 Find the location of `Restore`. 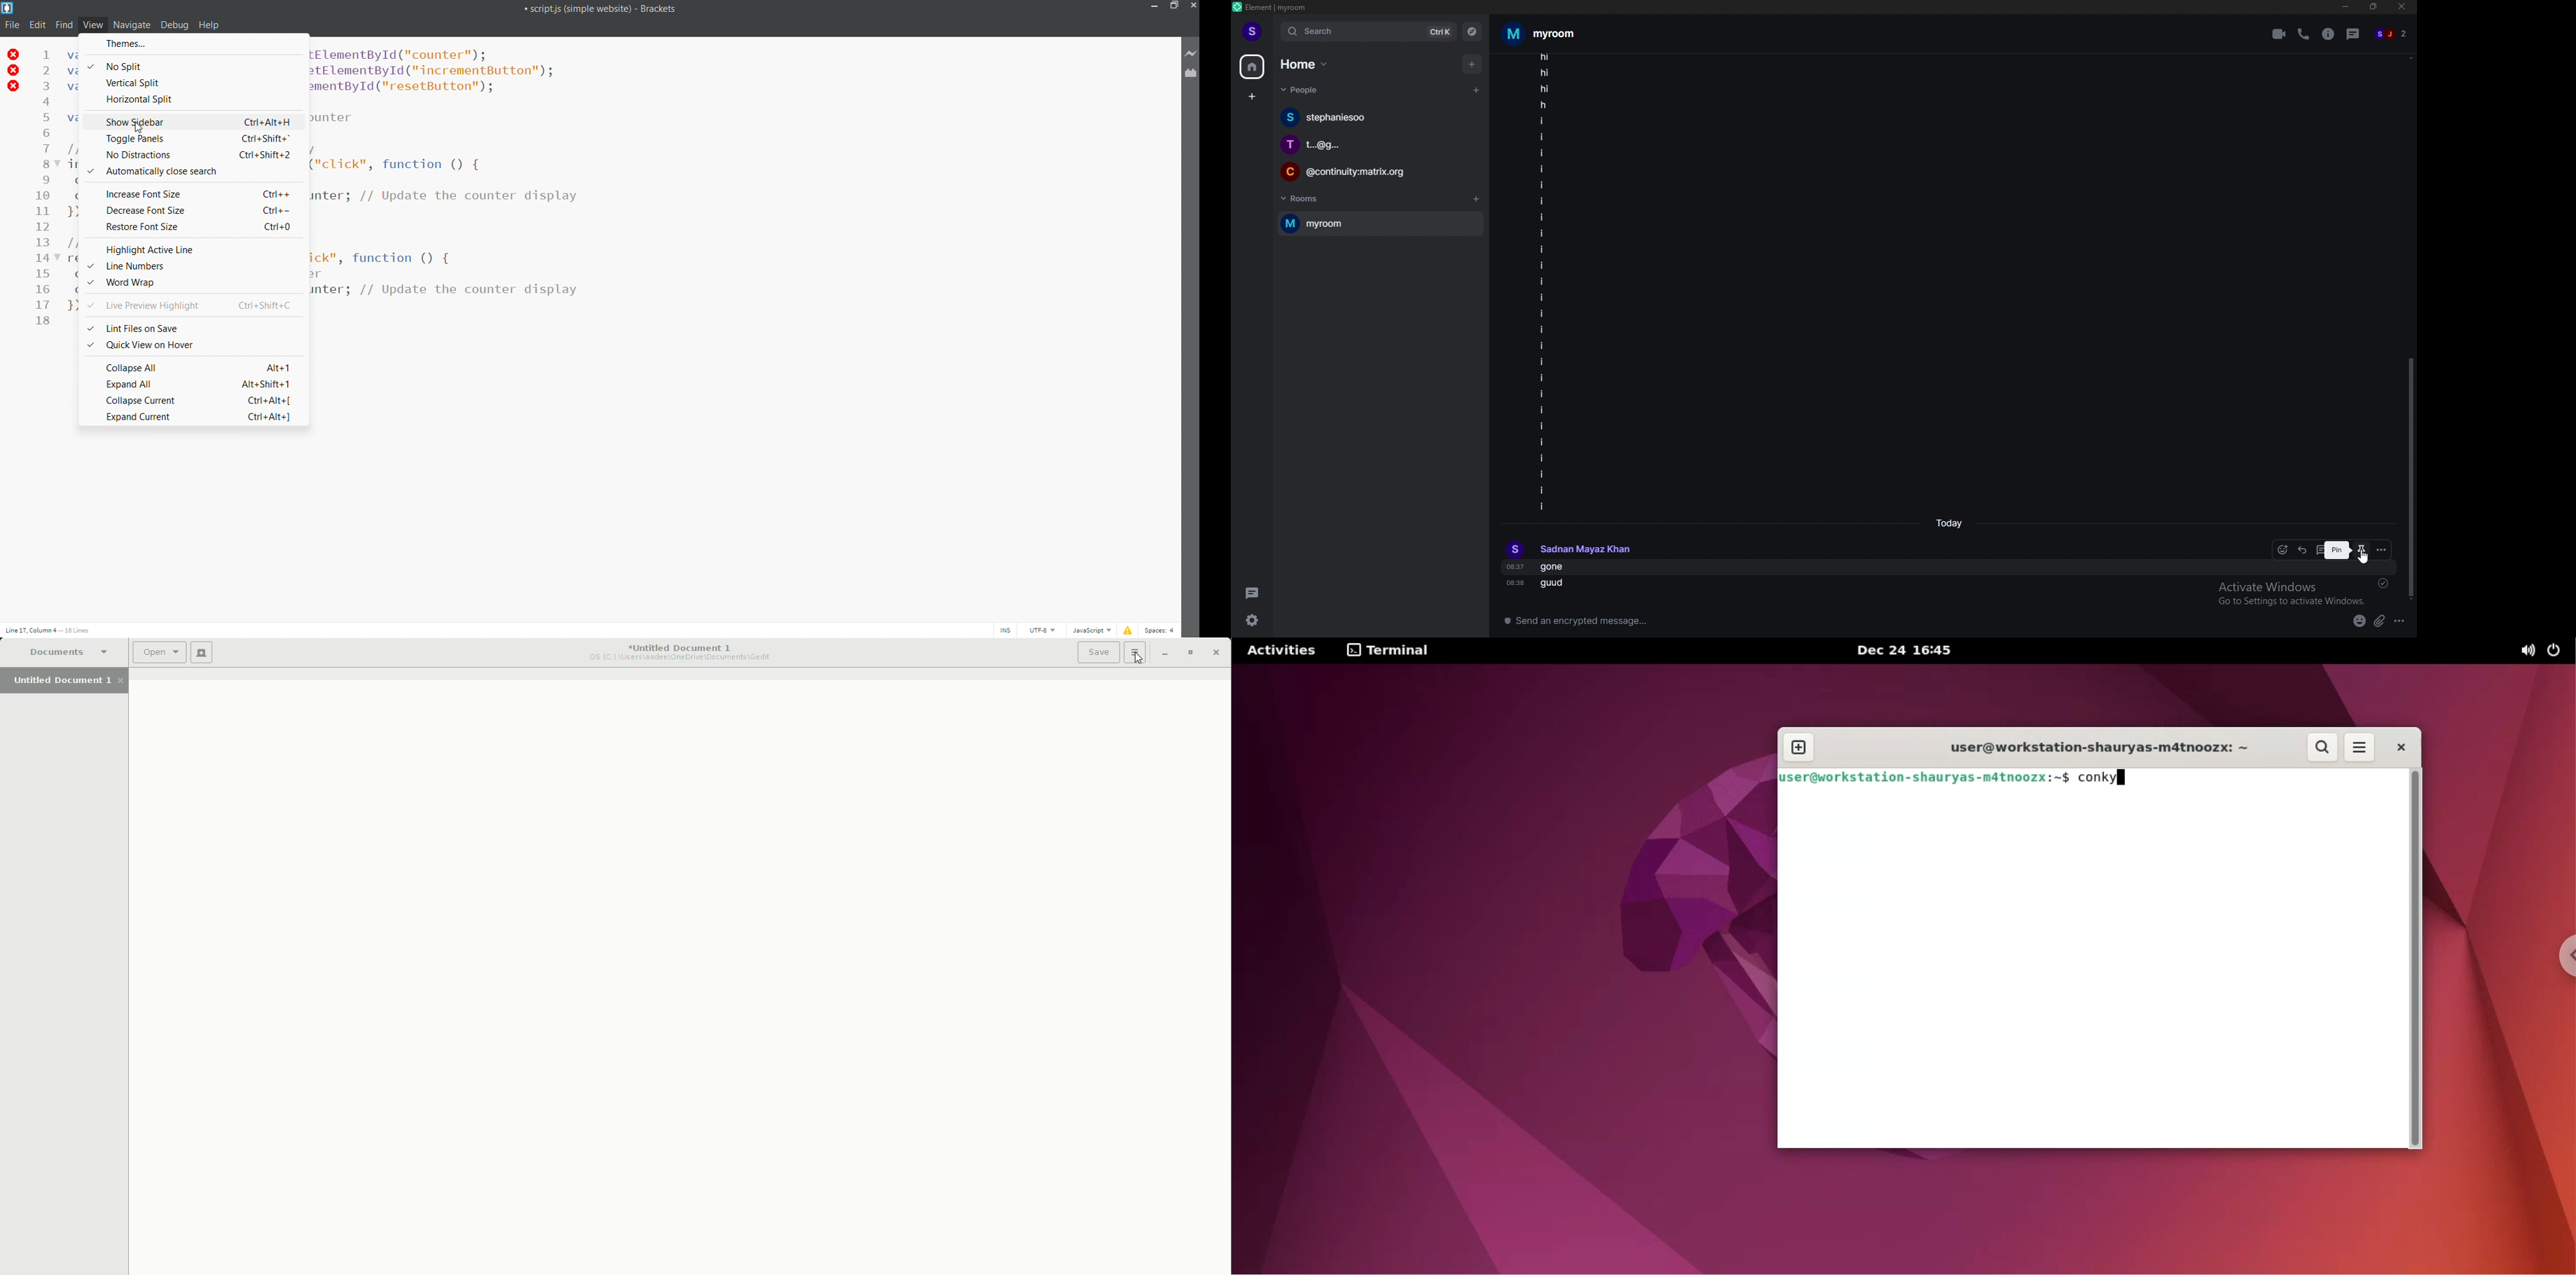

Restore is located at coordinates (1190, 652).